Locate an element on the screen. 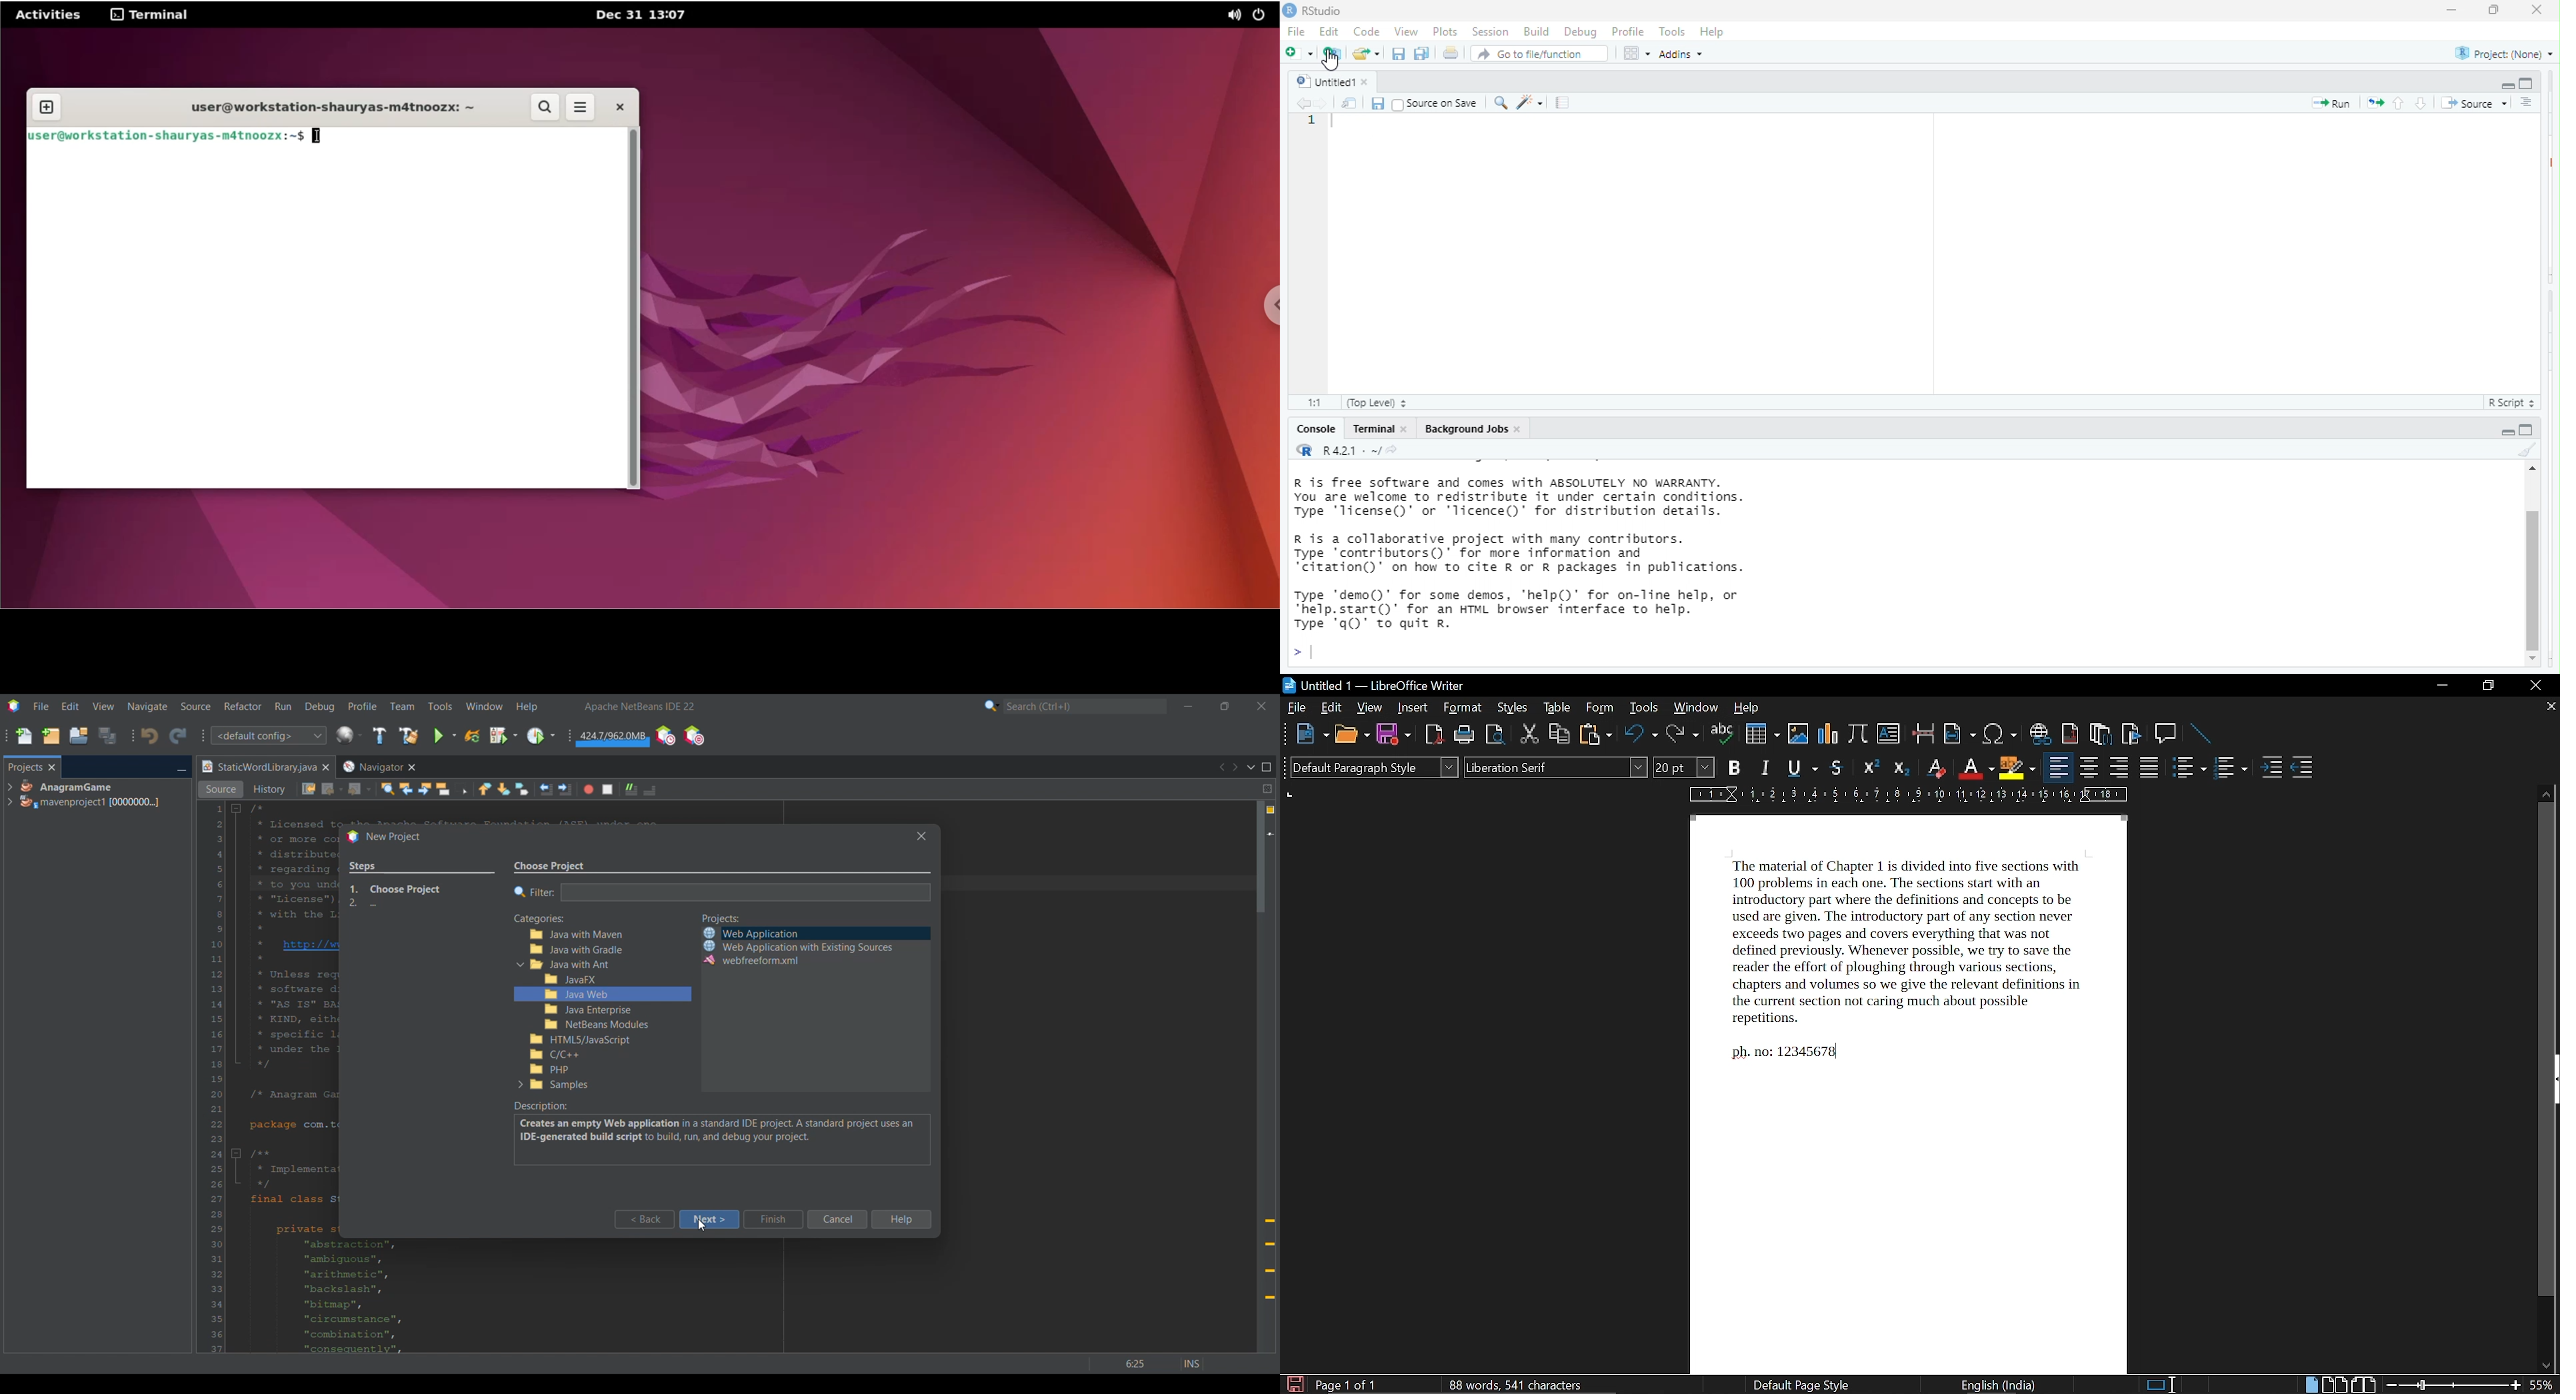  move down is located at coordinates (2547, 1364).